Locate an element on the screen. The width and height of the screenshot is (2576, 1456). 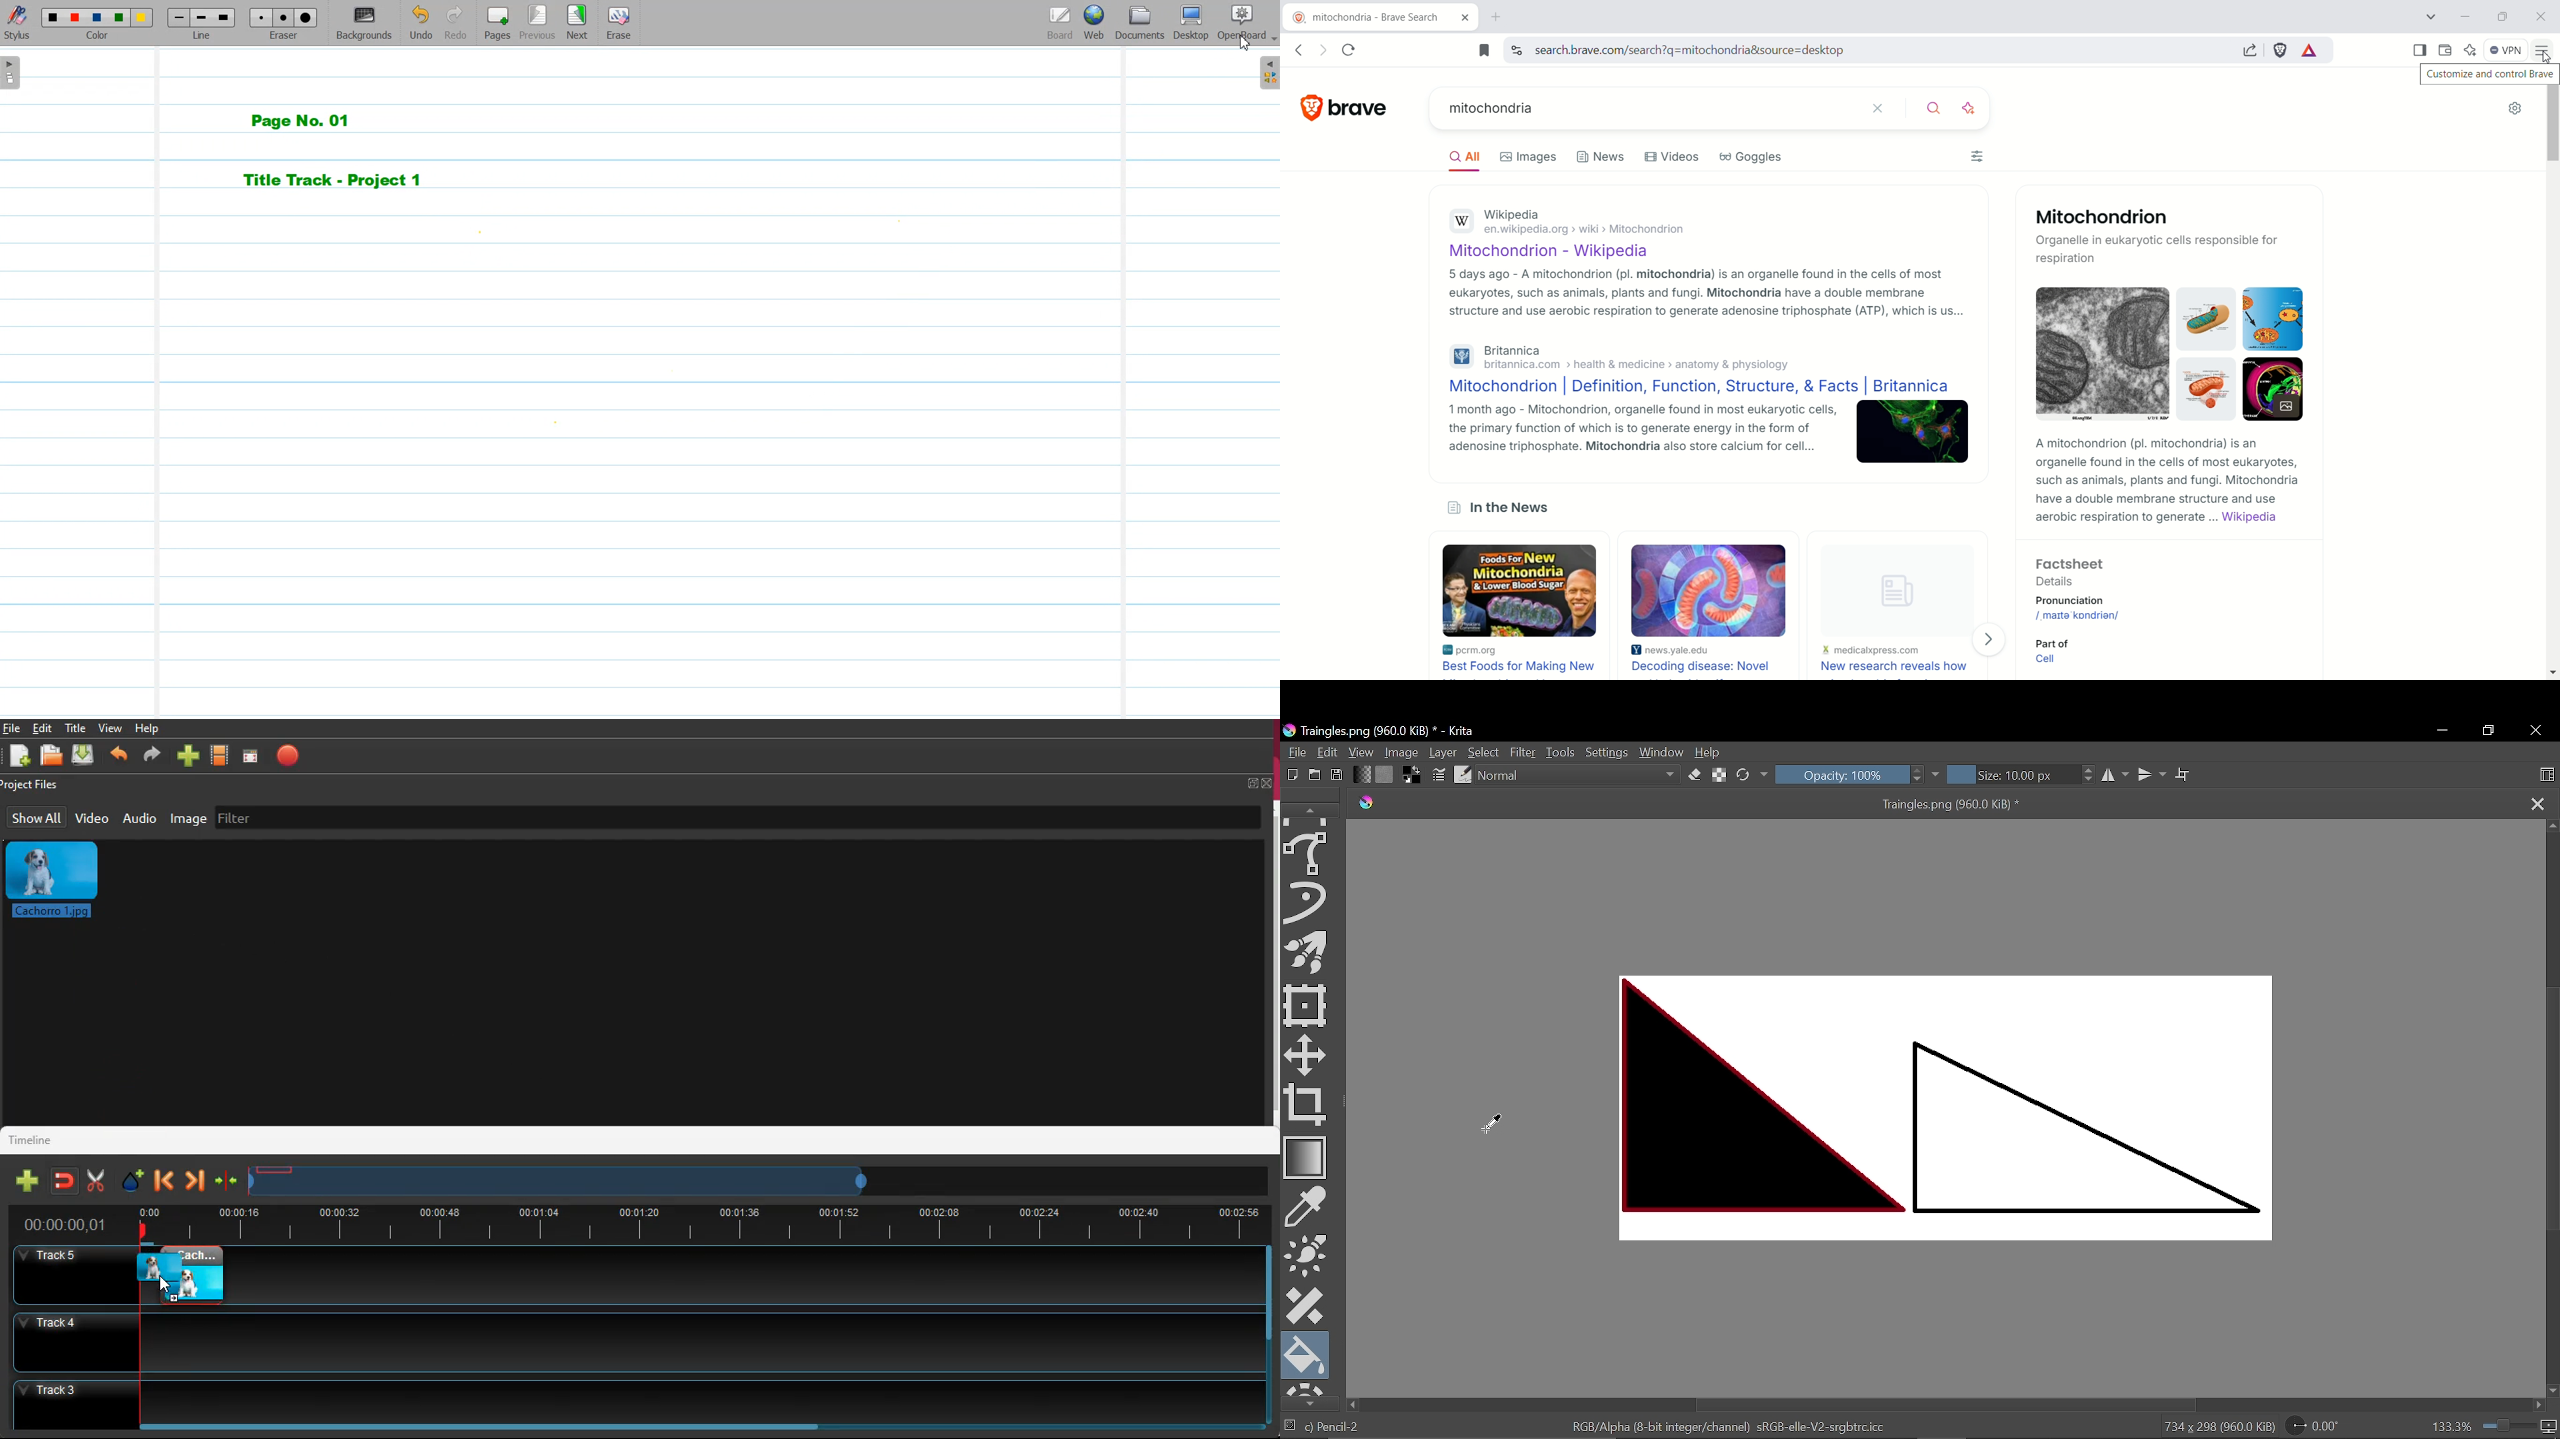
search.brave.com/search?q=mitochondria&source=desktop is located at coordinates (1865, 52).